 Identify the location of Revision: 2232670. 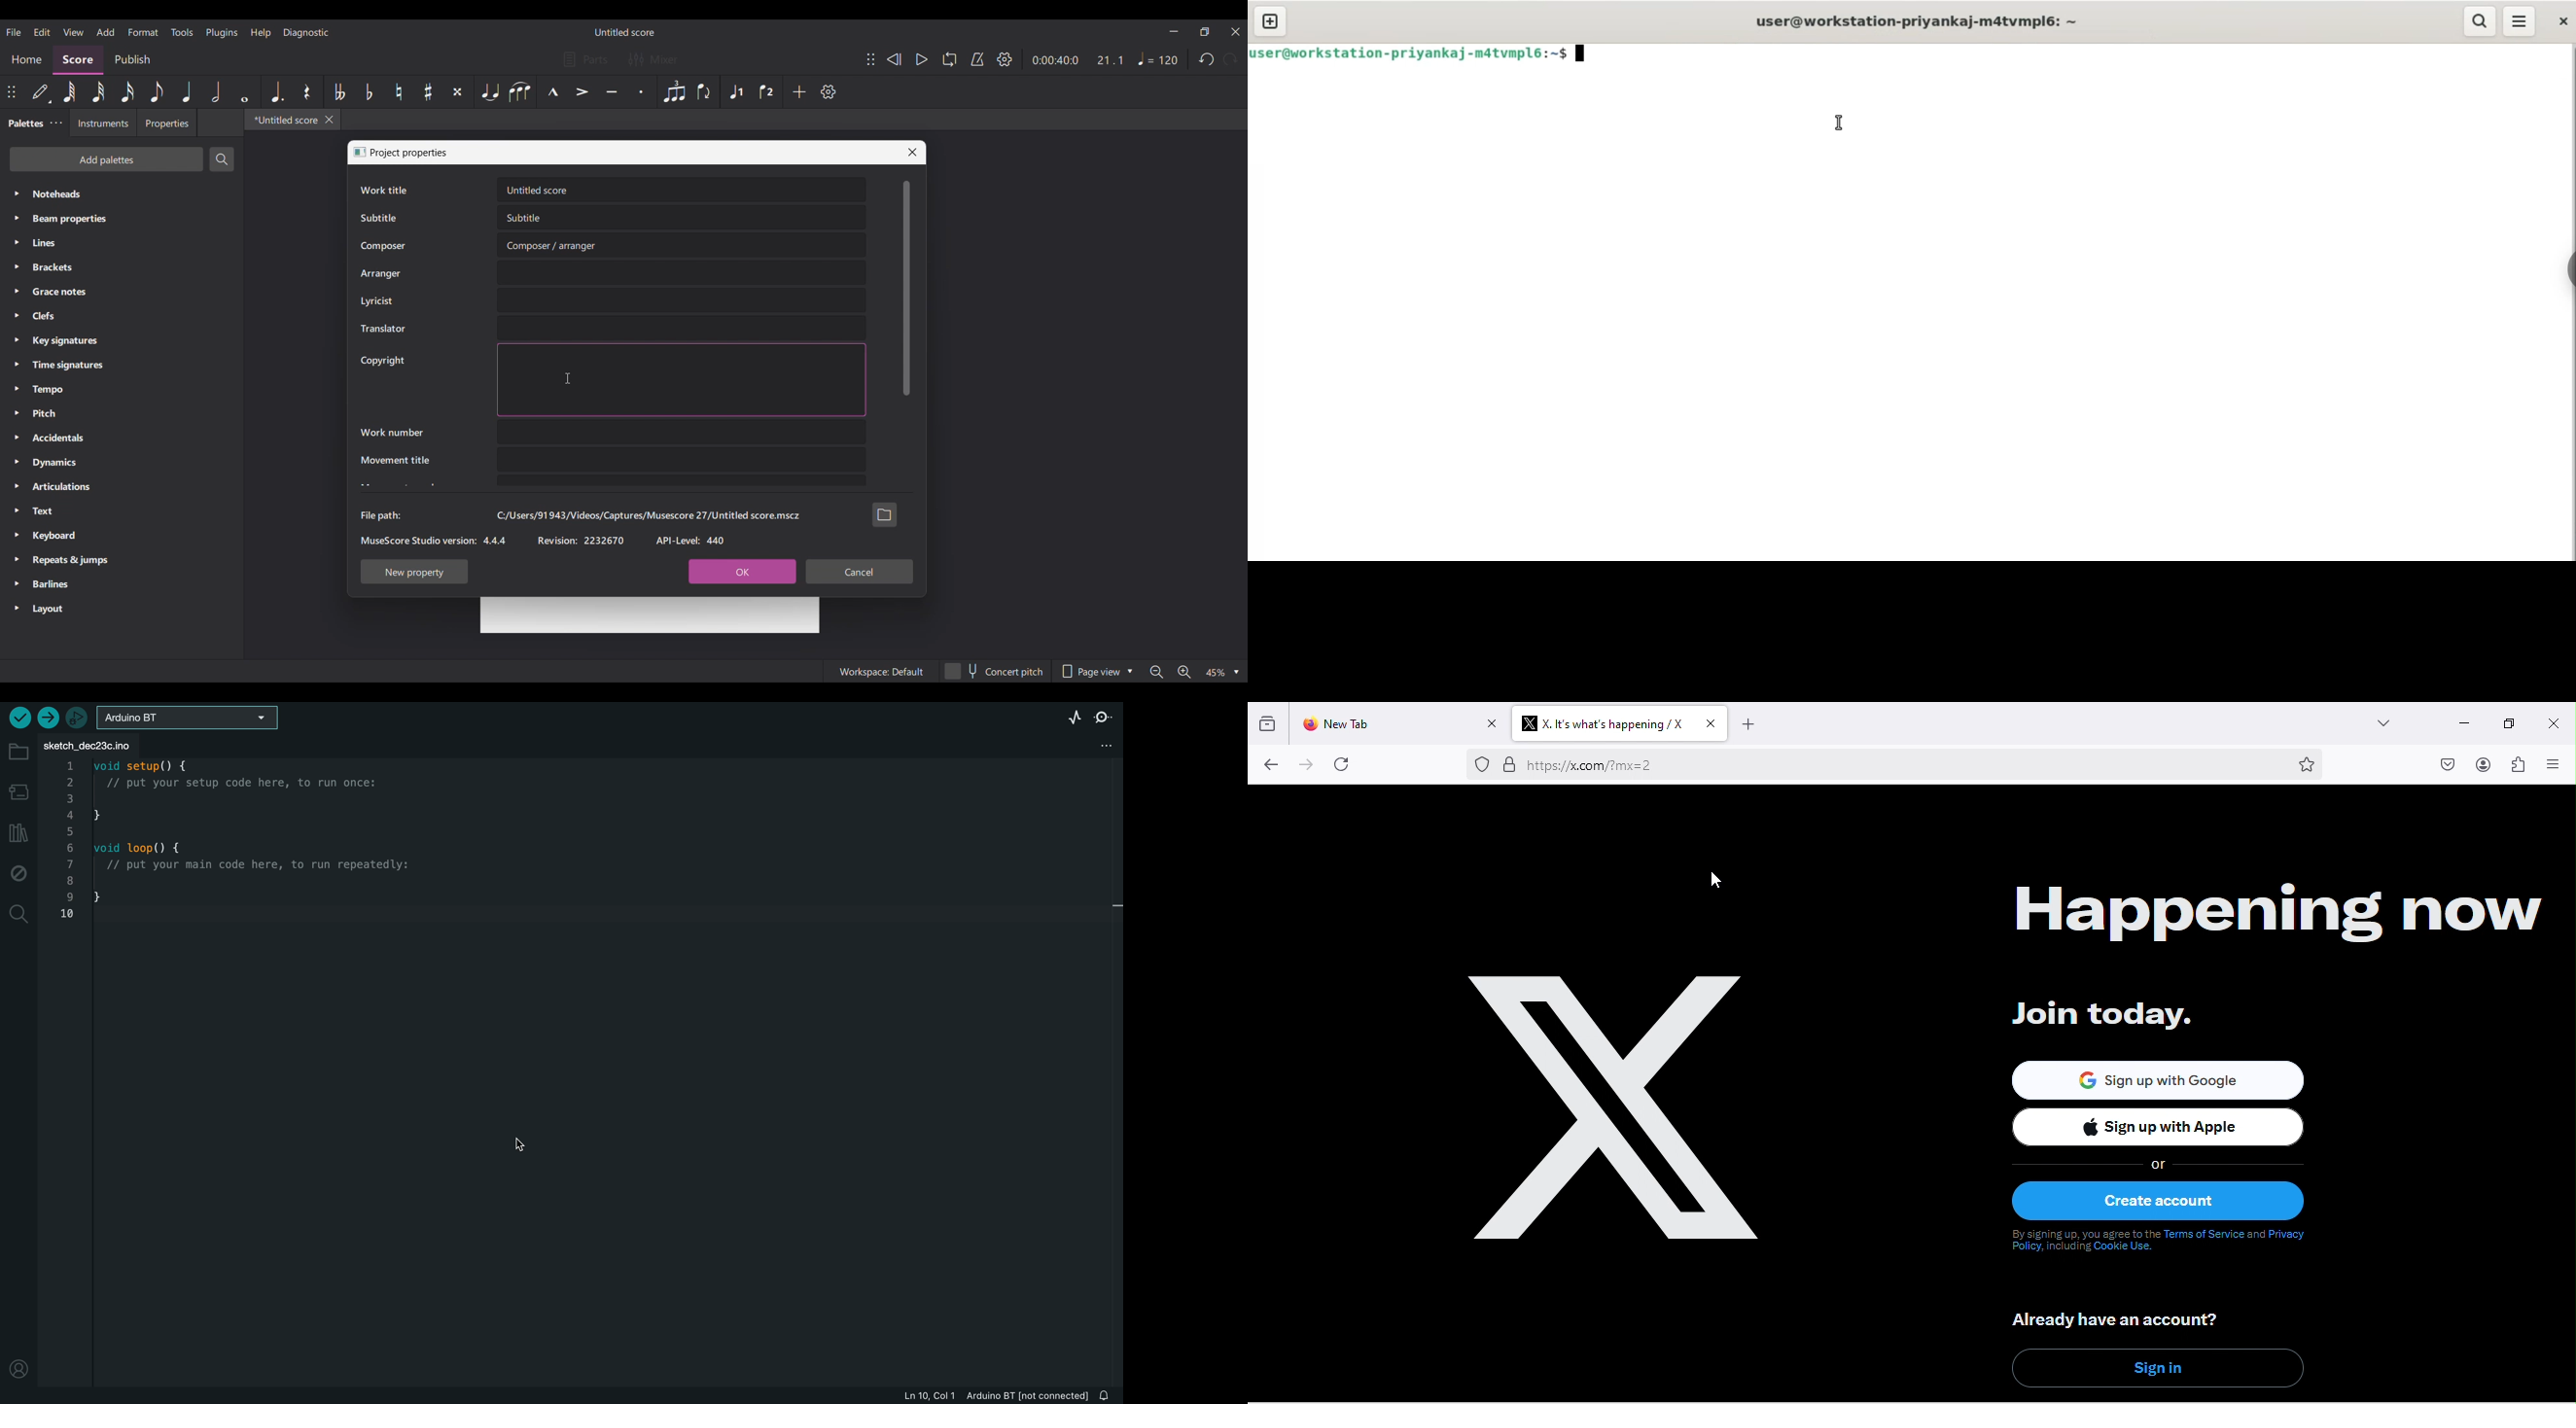
(581, 540).